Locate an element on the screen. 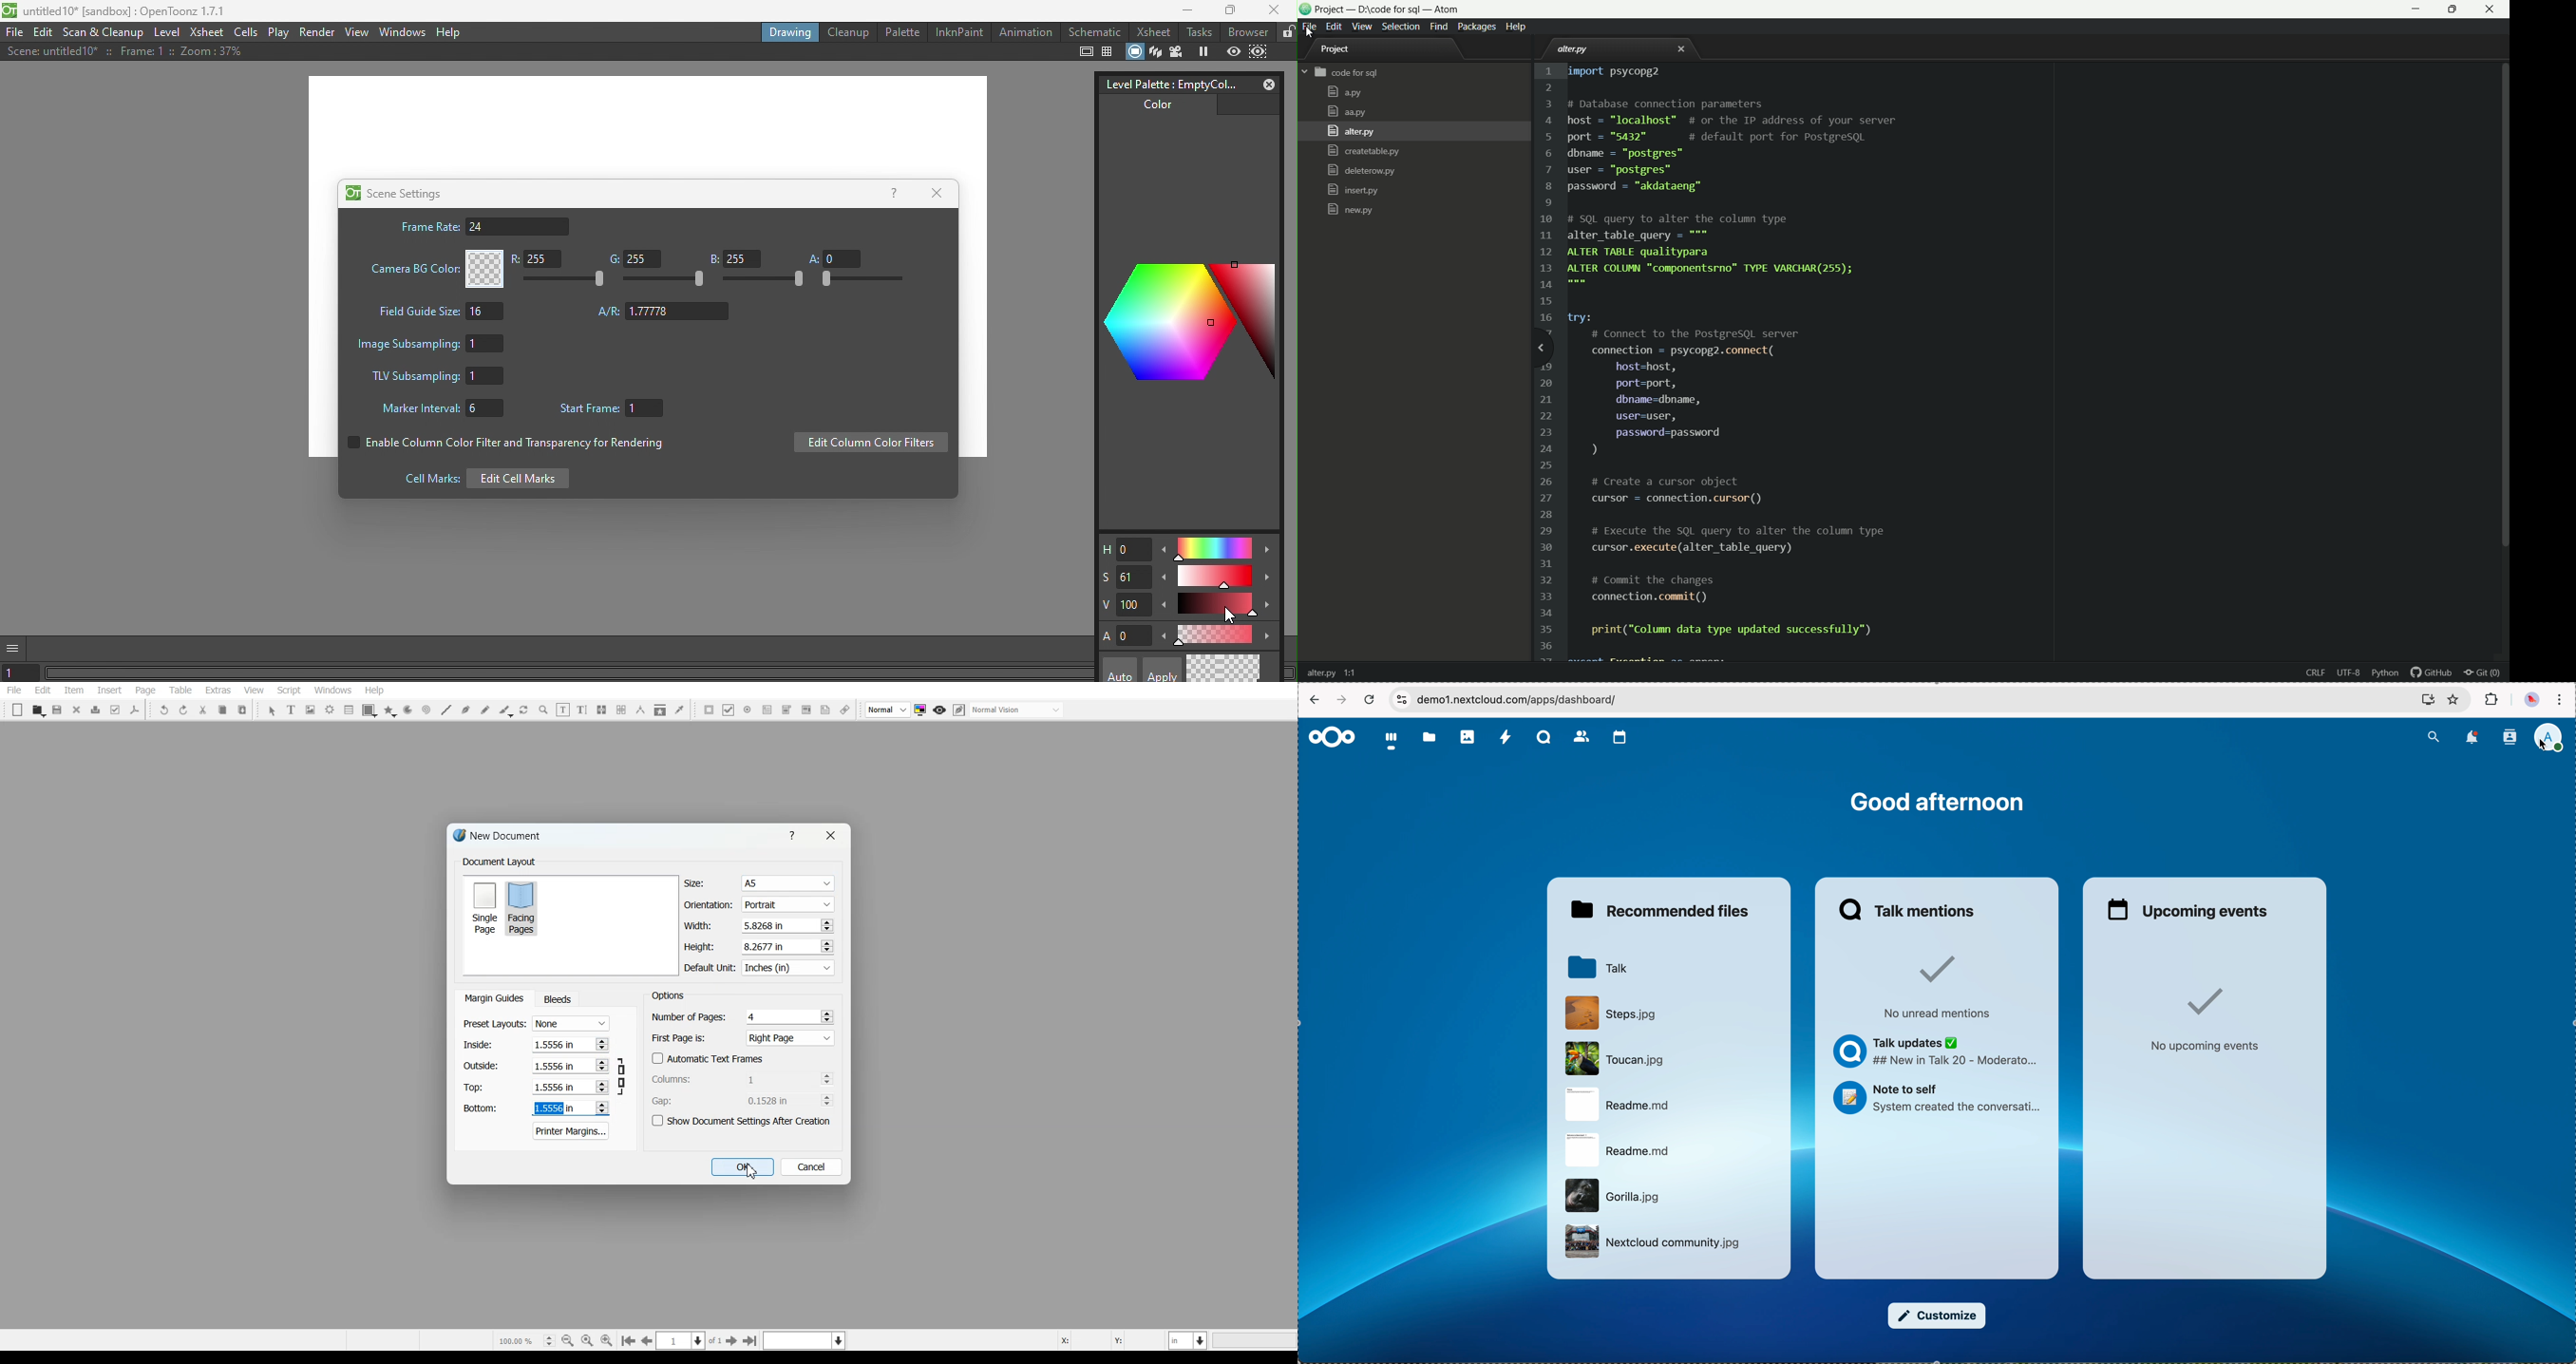 Image resolution: width=2576 pixels, height=1372 pixels. Increase and decrease No.  is located at coordinates (827, 1100).